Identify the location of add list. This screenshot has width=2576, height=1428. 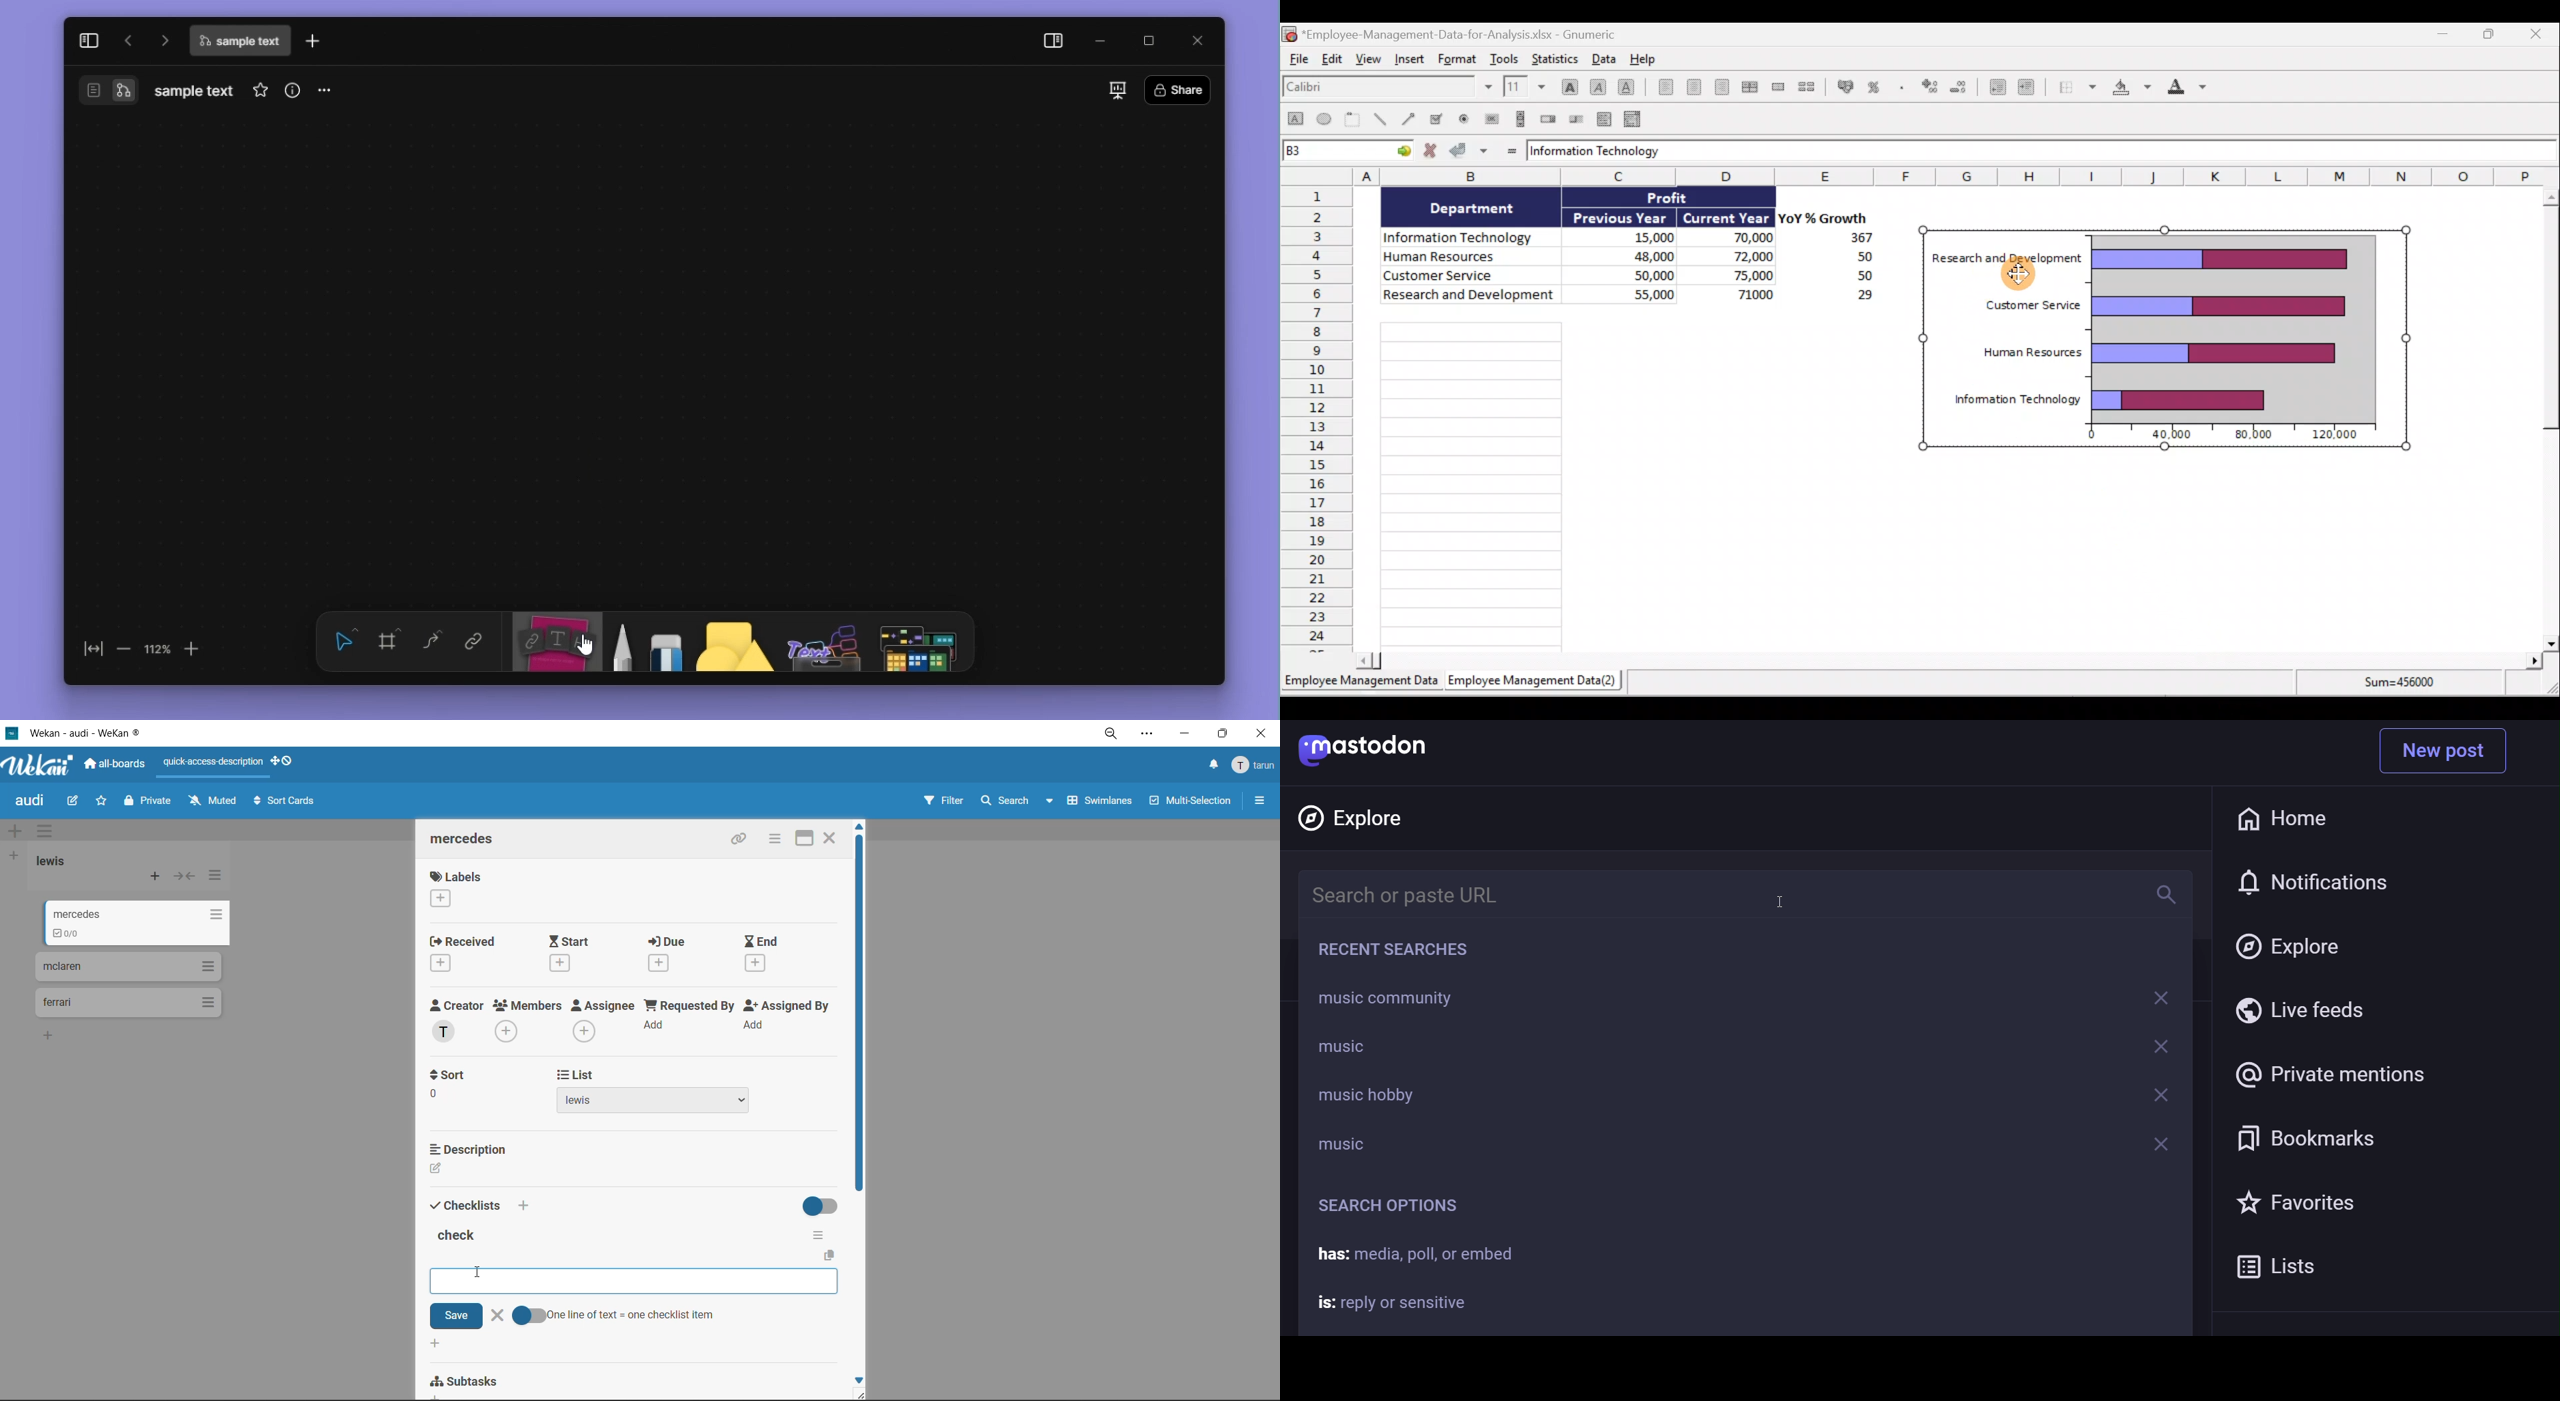
(15, 856).